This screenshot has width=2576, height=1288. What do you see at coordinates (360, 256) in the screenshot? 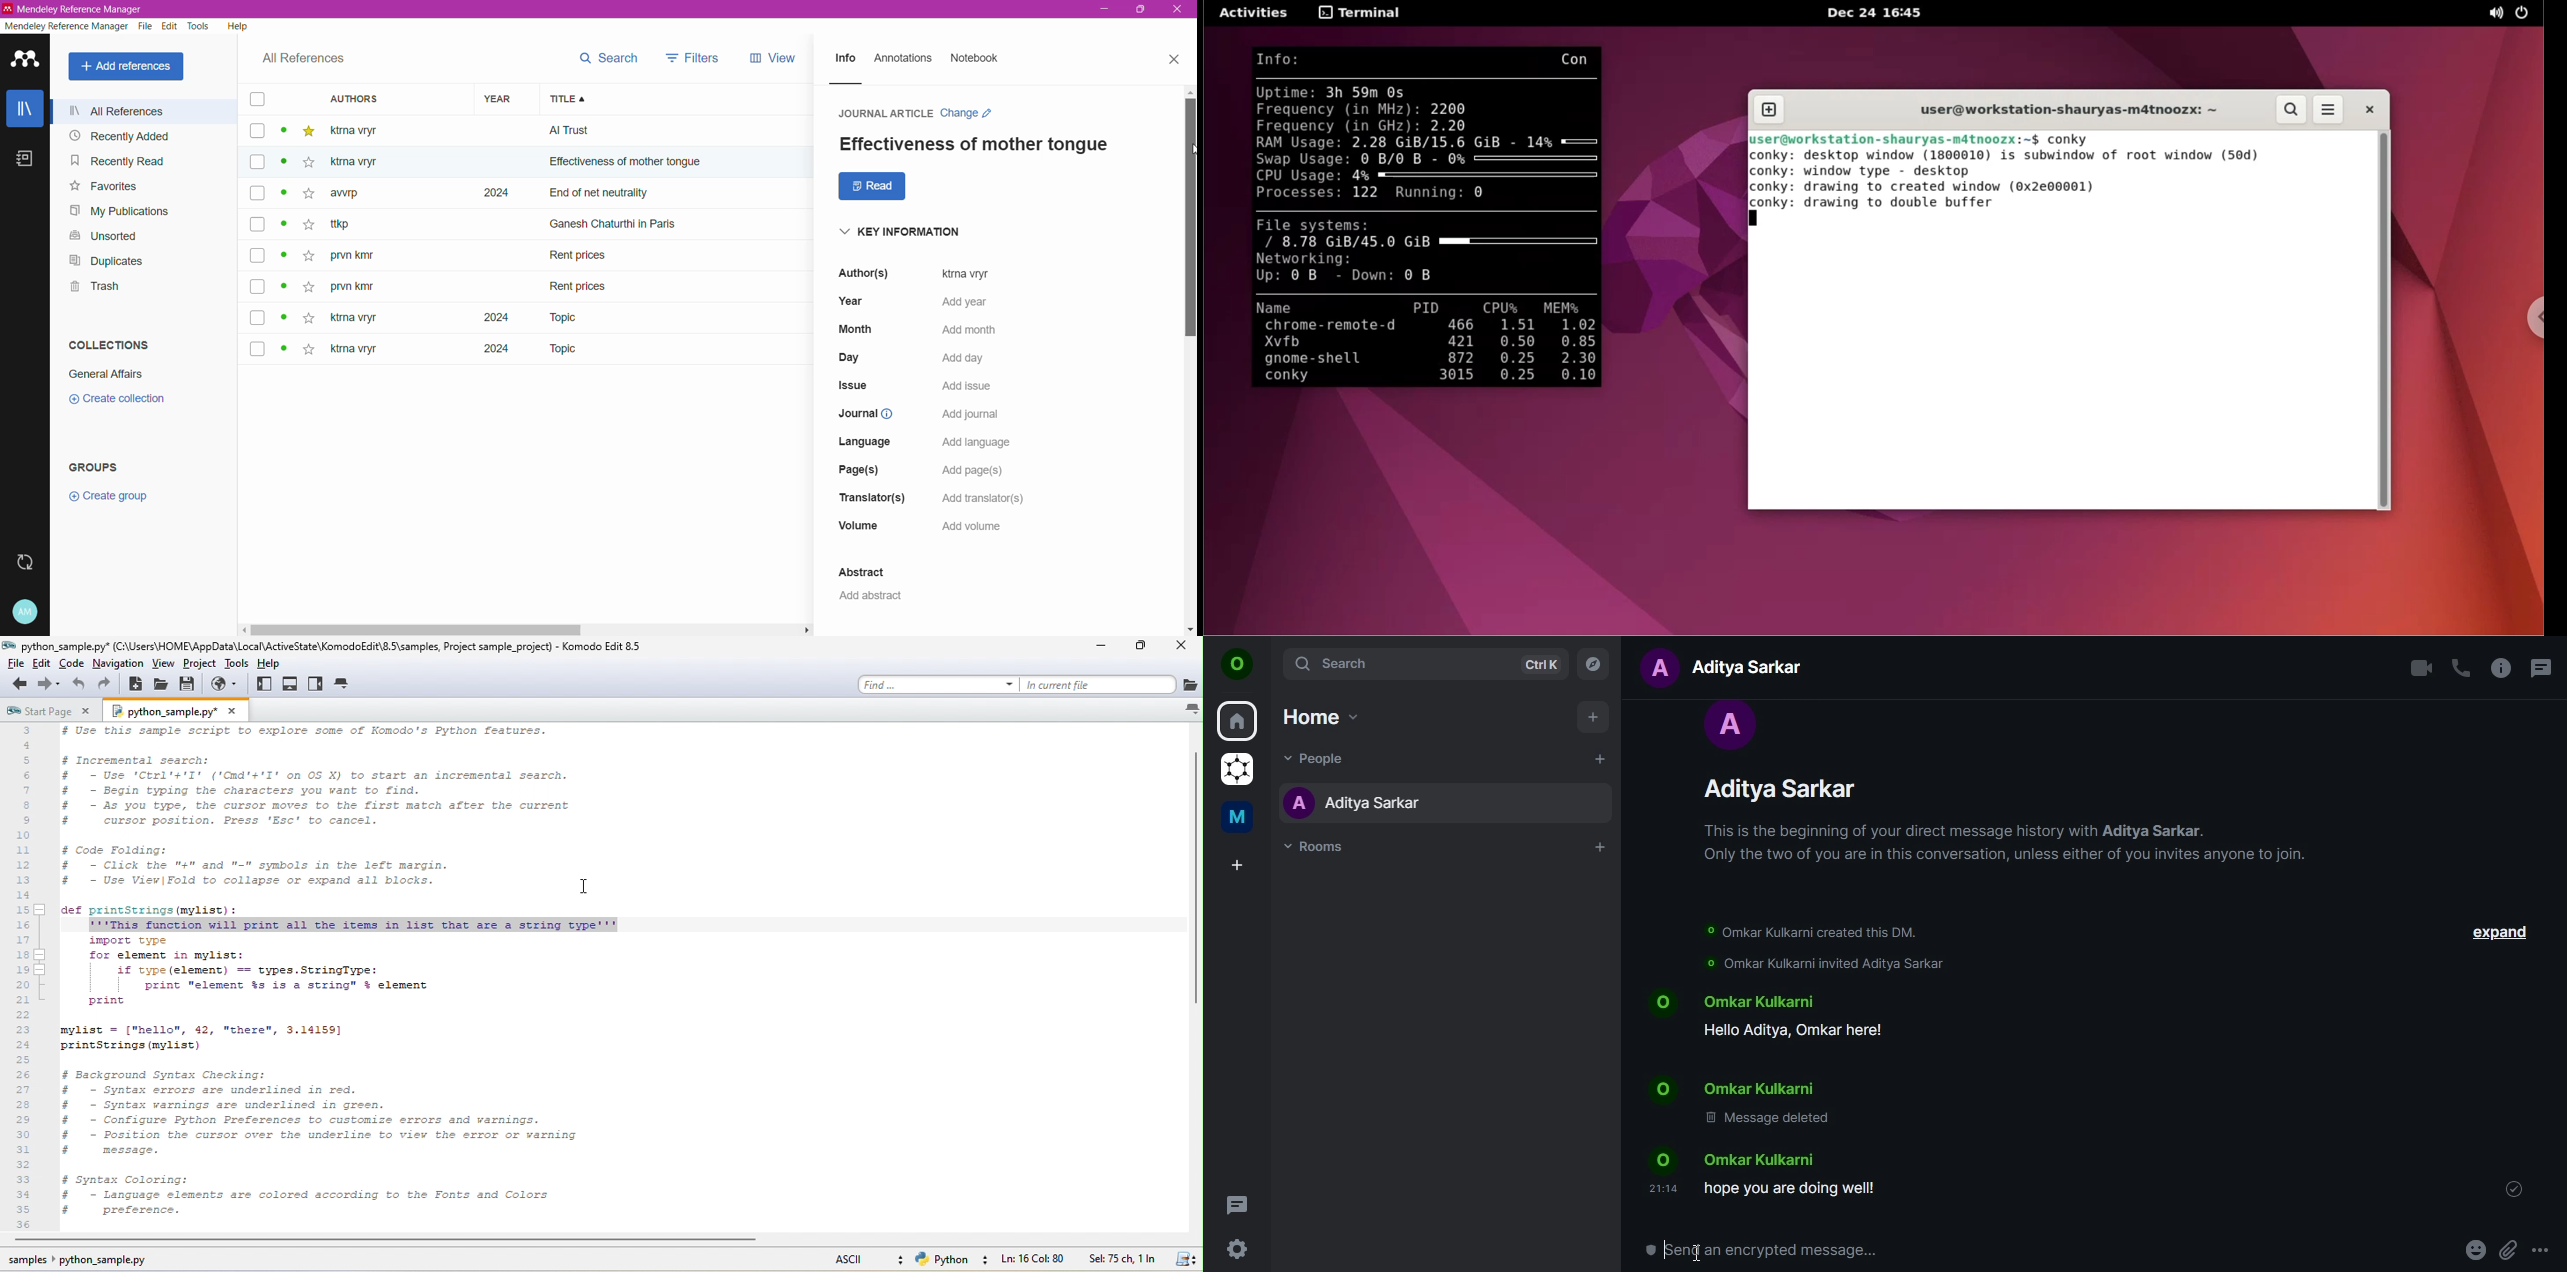
I see `prvn kity` at bounding box center [360, 256].